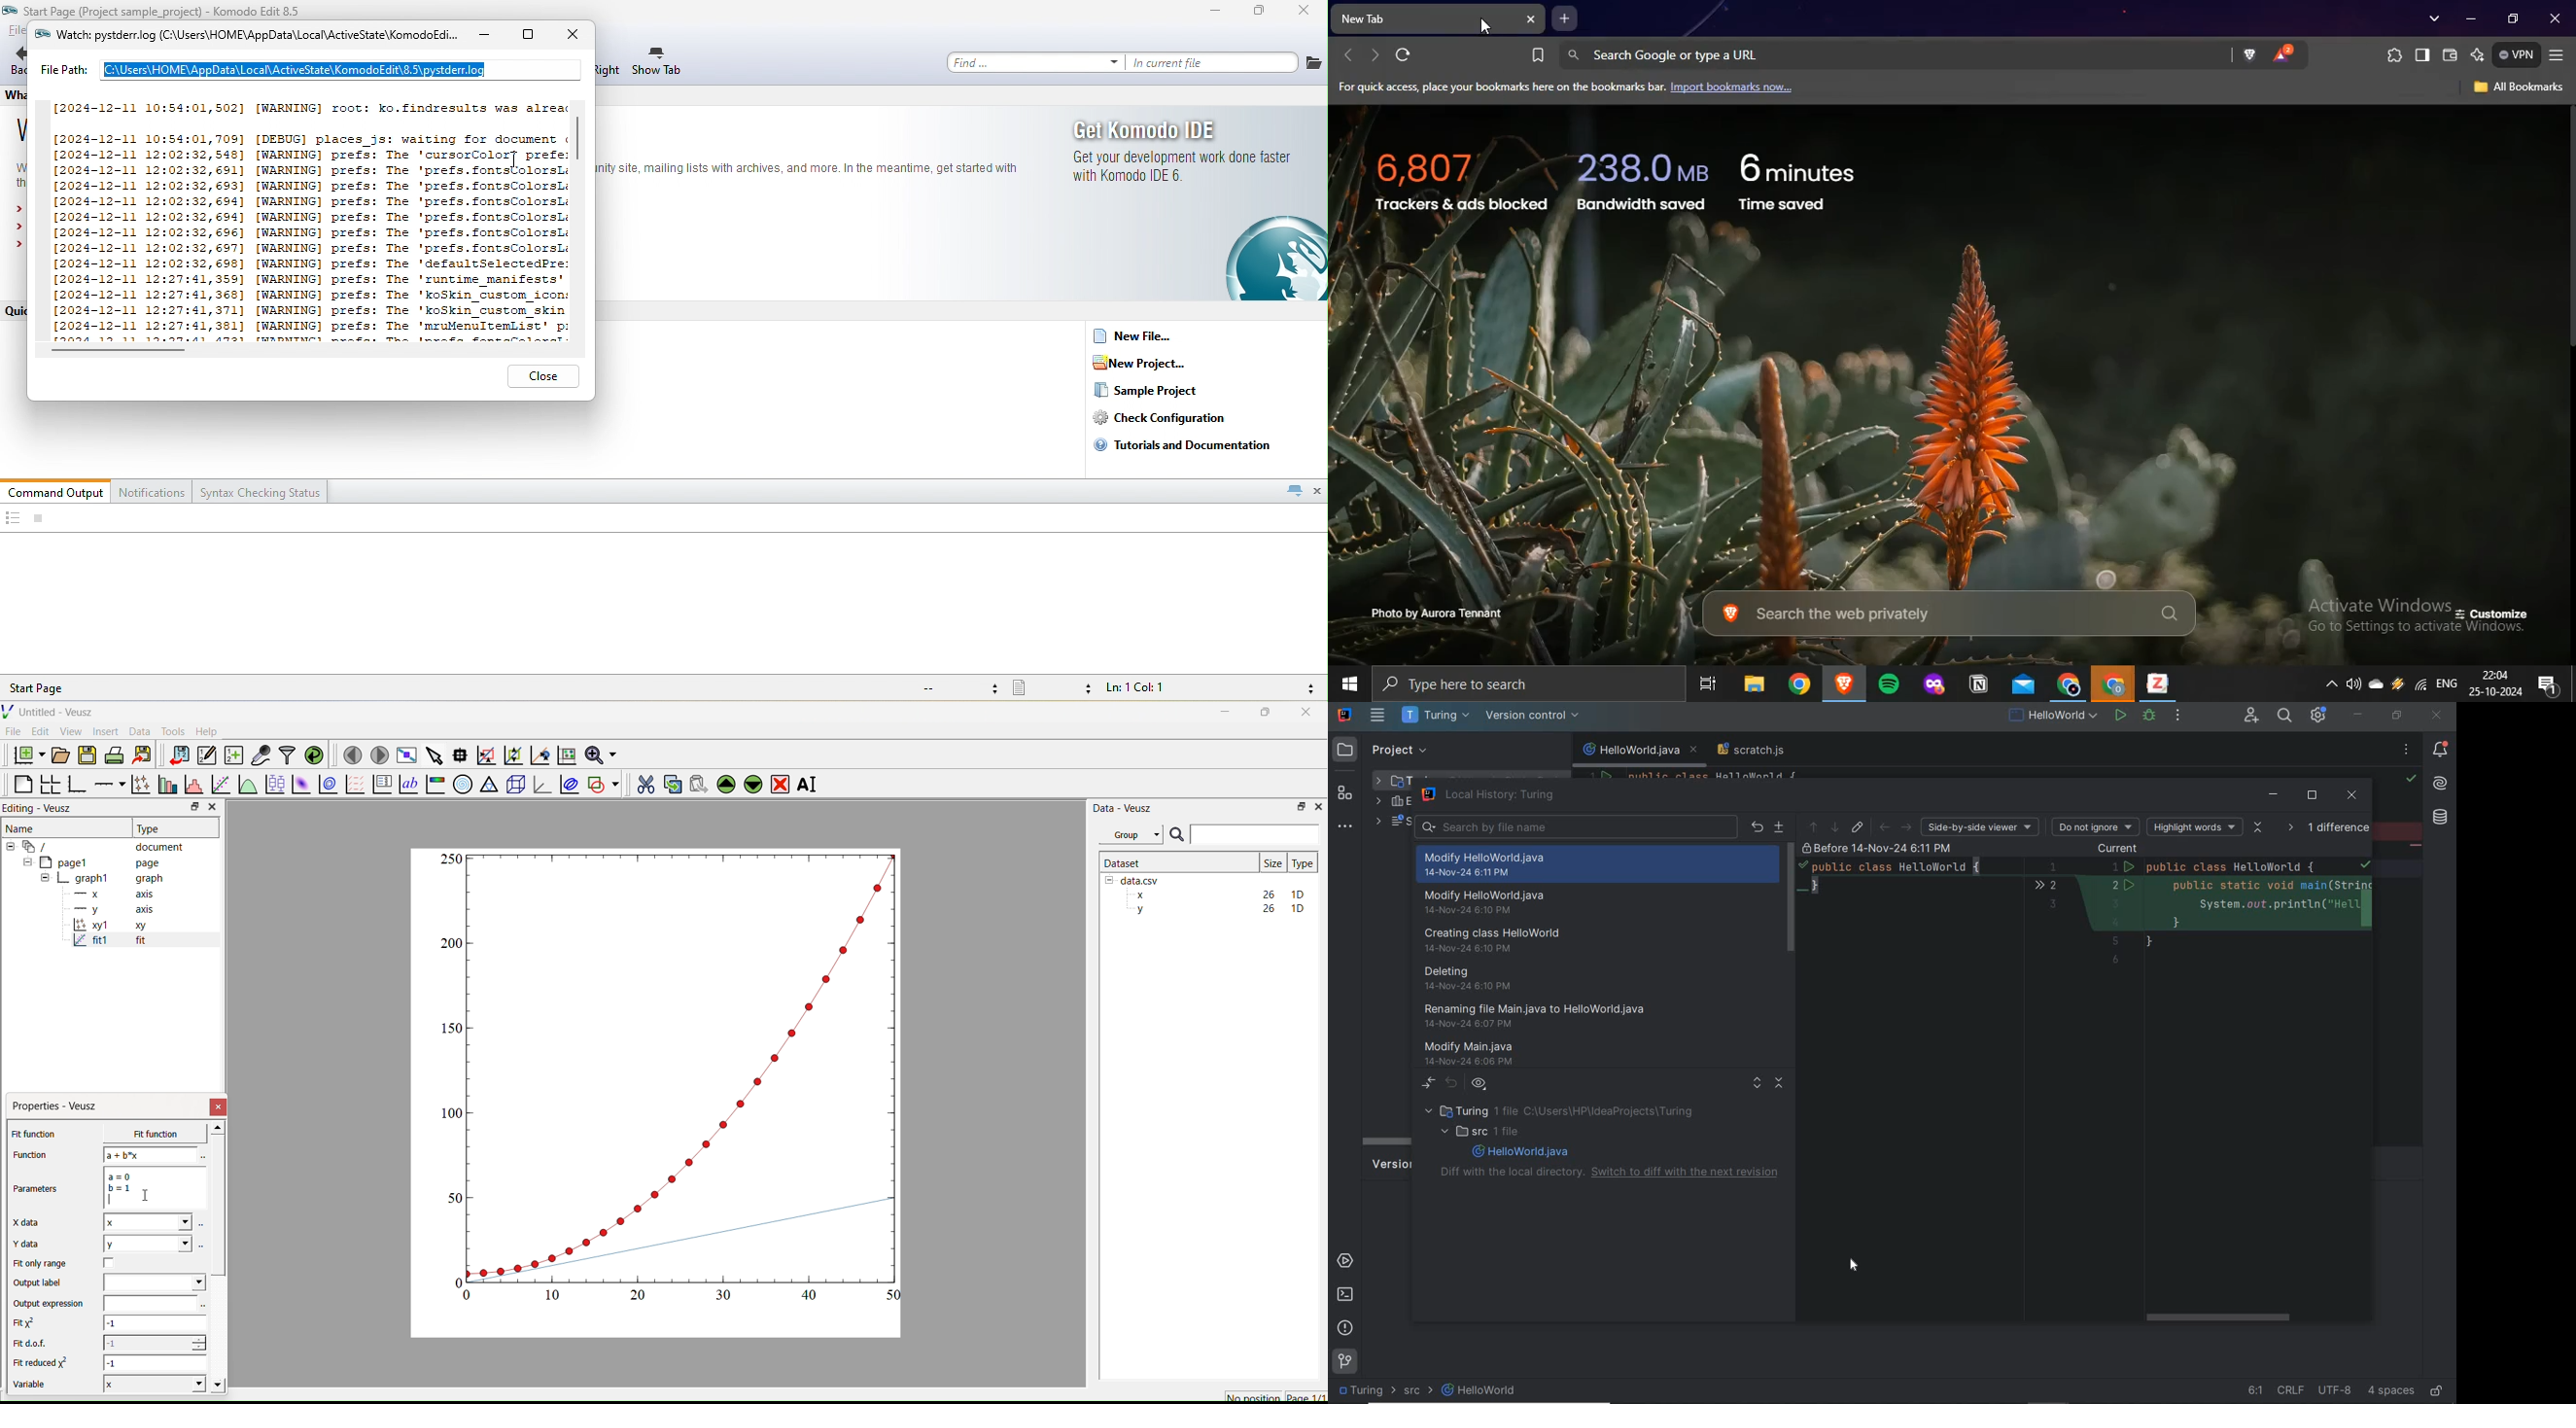 This screenshot has width=2576, height=1428. What do you see at coordinates (353, 755) in the screenshot?
I see `Previous page` at bounding box center [353, 755].